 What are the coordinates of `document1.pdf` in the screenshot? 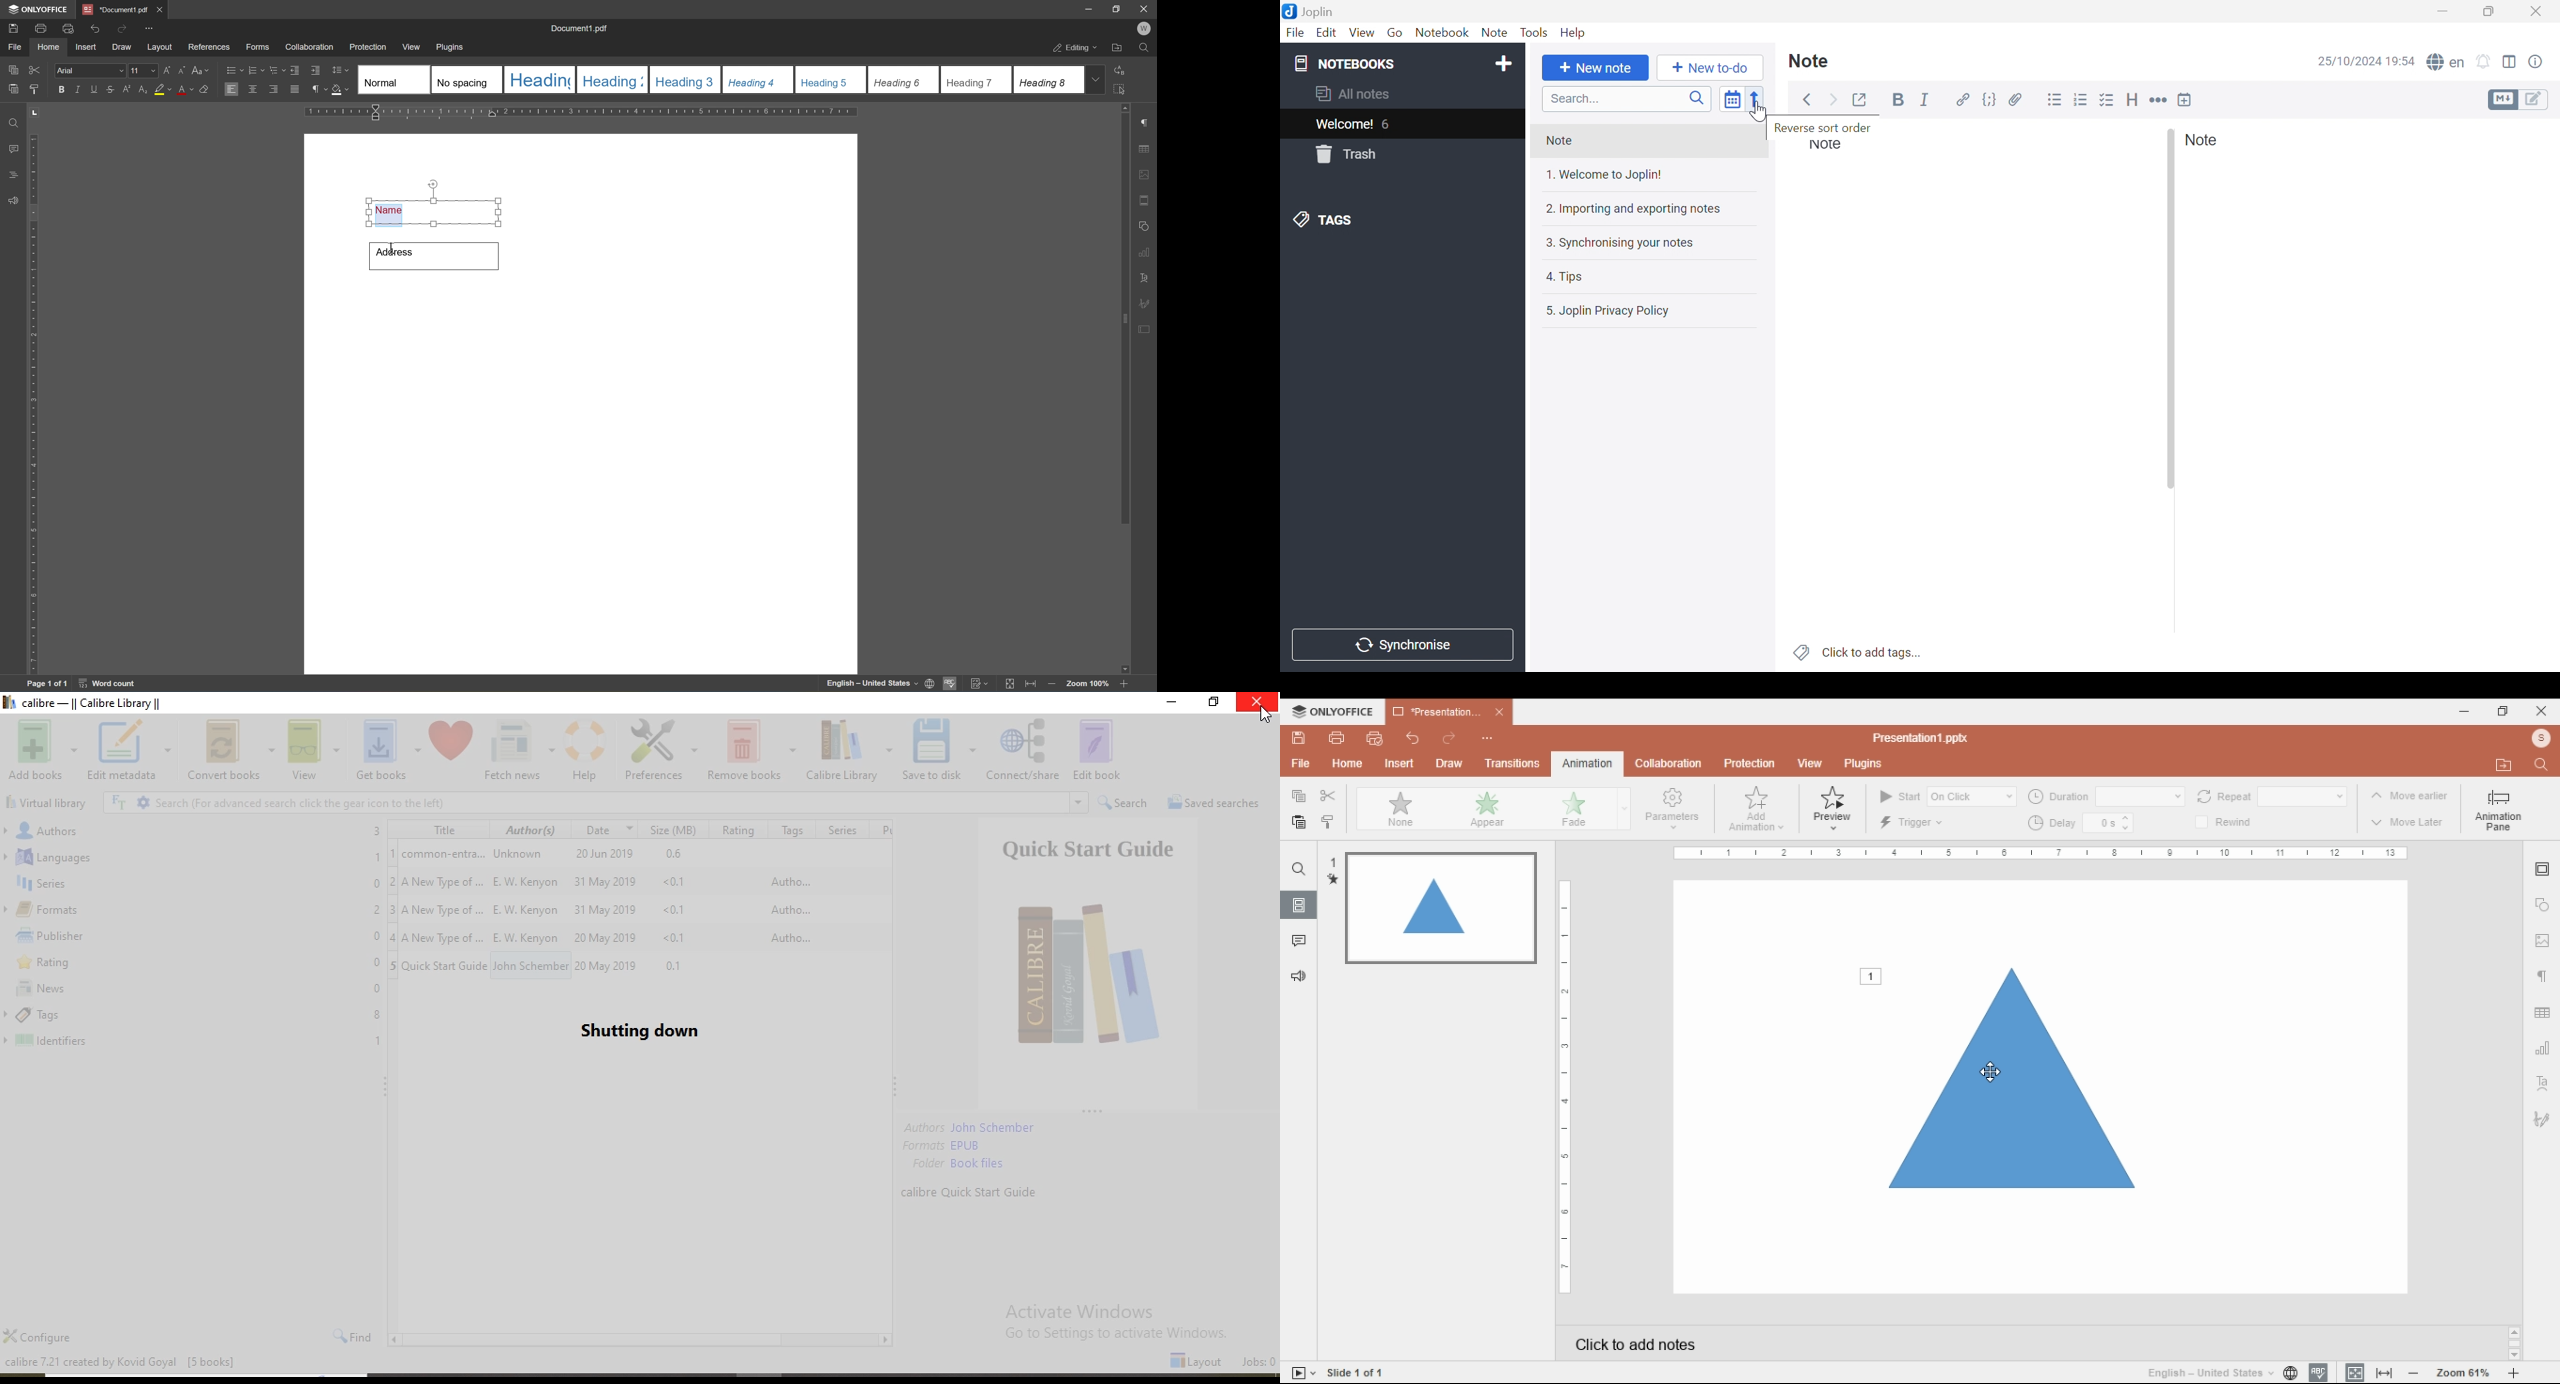 It's located at (580, 27).